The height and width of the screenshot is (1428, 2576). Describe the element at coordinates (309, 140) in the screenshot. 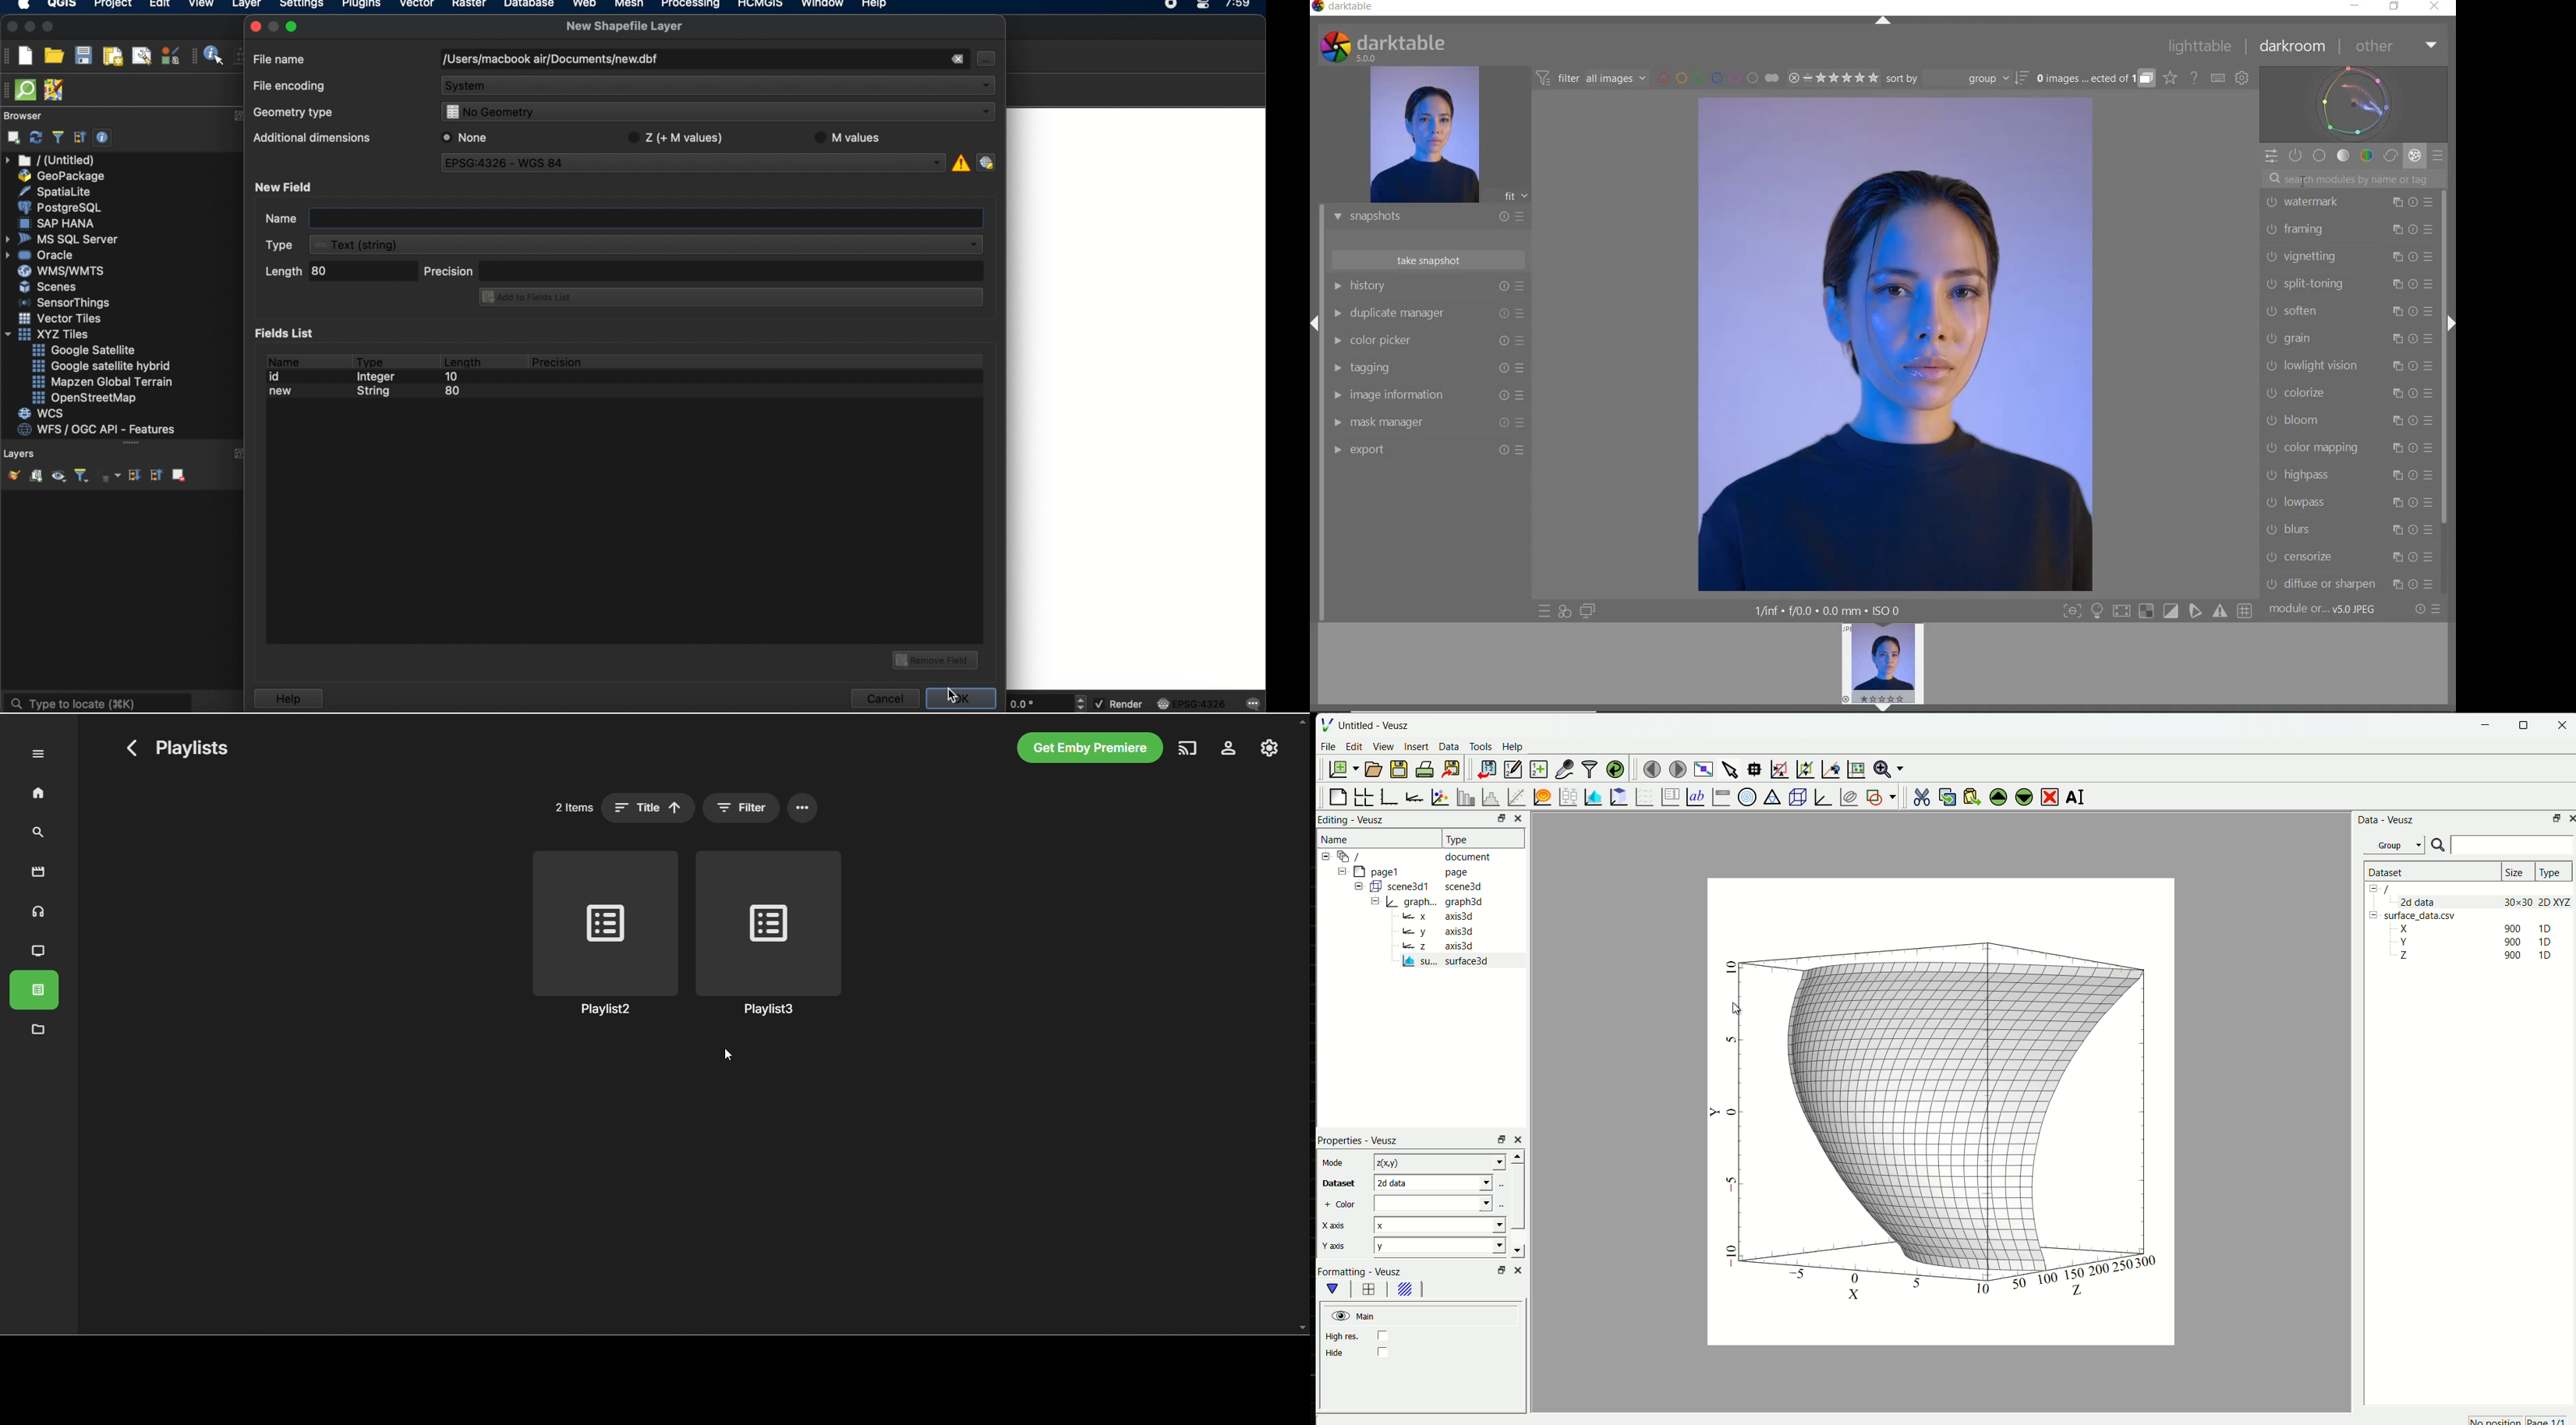

I see `Additional dimensions` at that location.